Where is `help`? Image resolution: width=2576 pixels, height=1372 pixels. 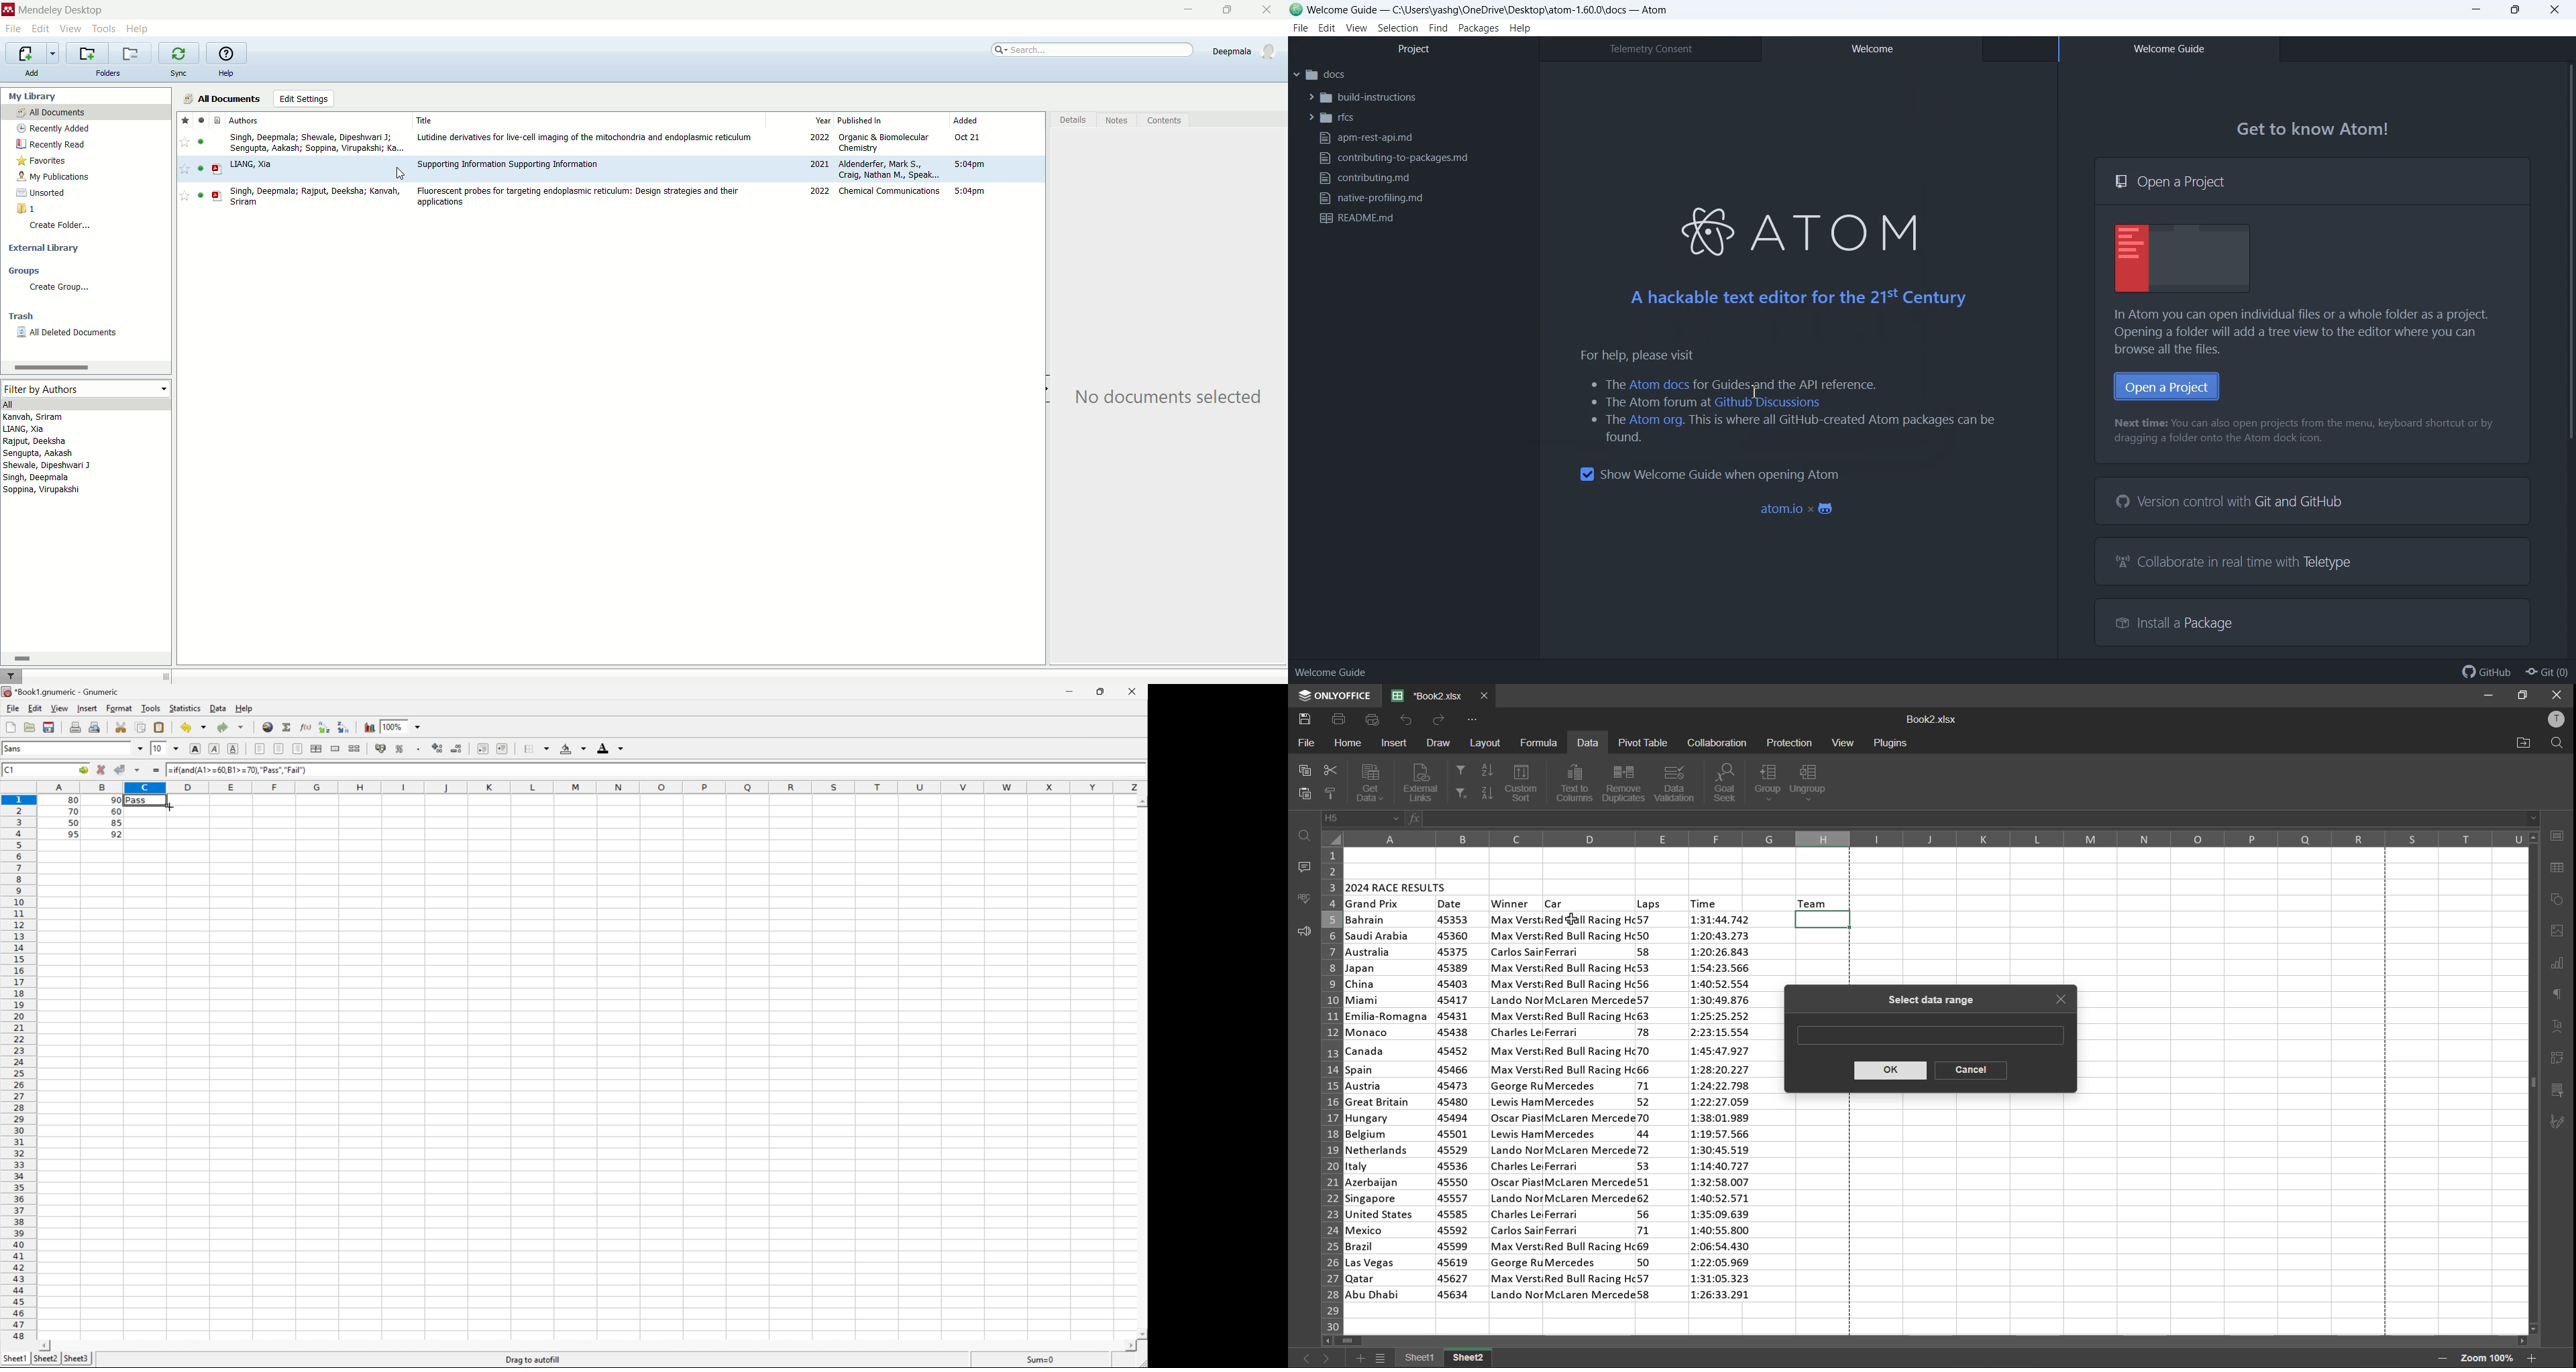 help is located at coordinates (137, 30).